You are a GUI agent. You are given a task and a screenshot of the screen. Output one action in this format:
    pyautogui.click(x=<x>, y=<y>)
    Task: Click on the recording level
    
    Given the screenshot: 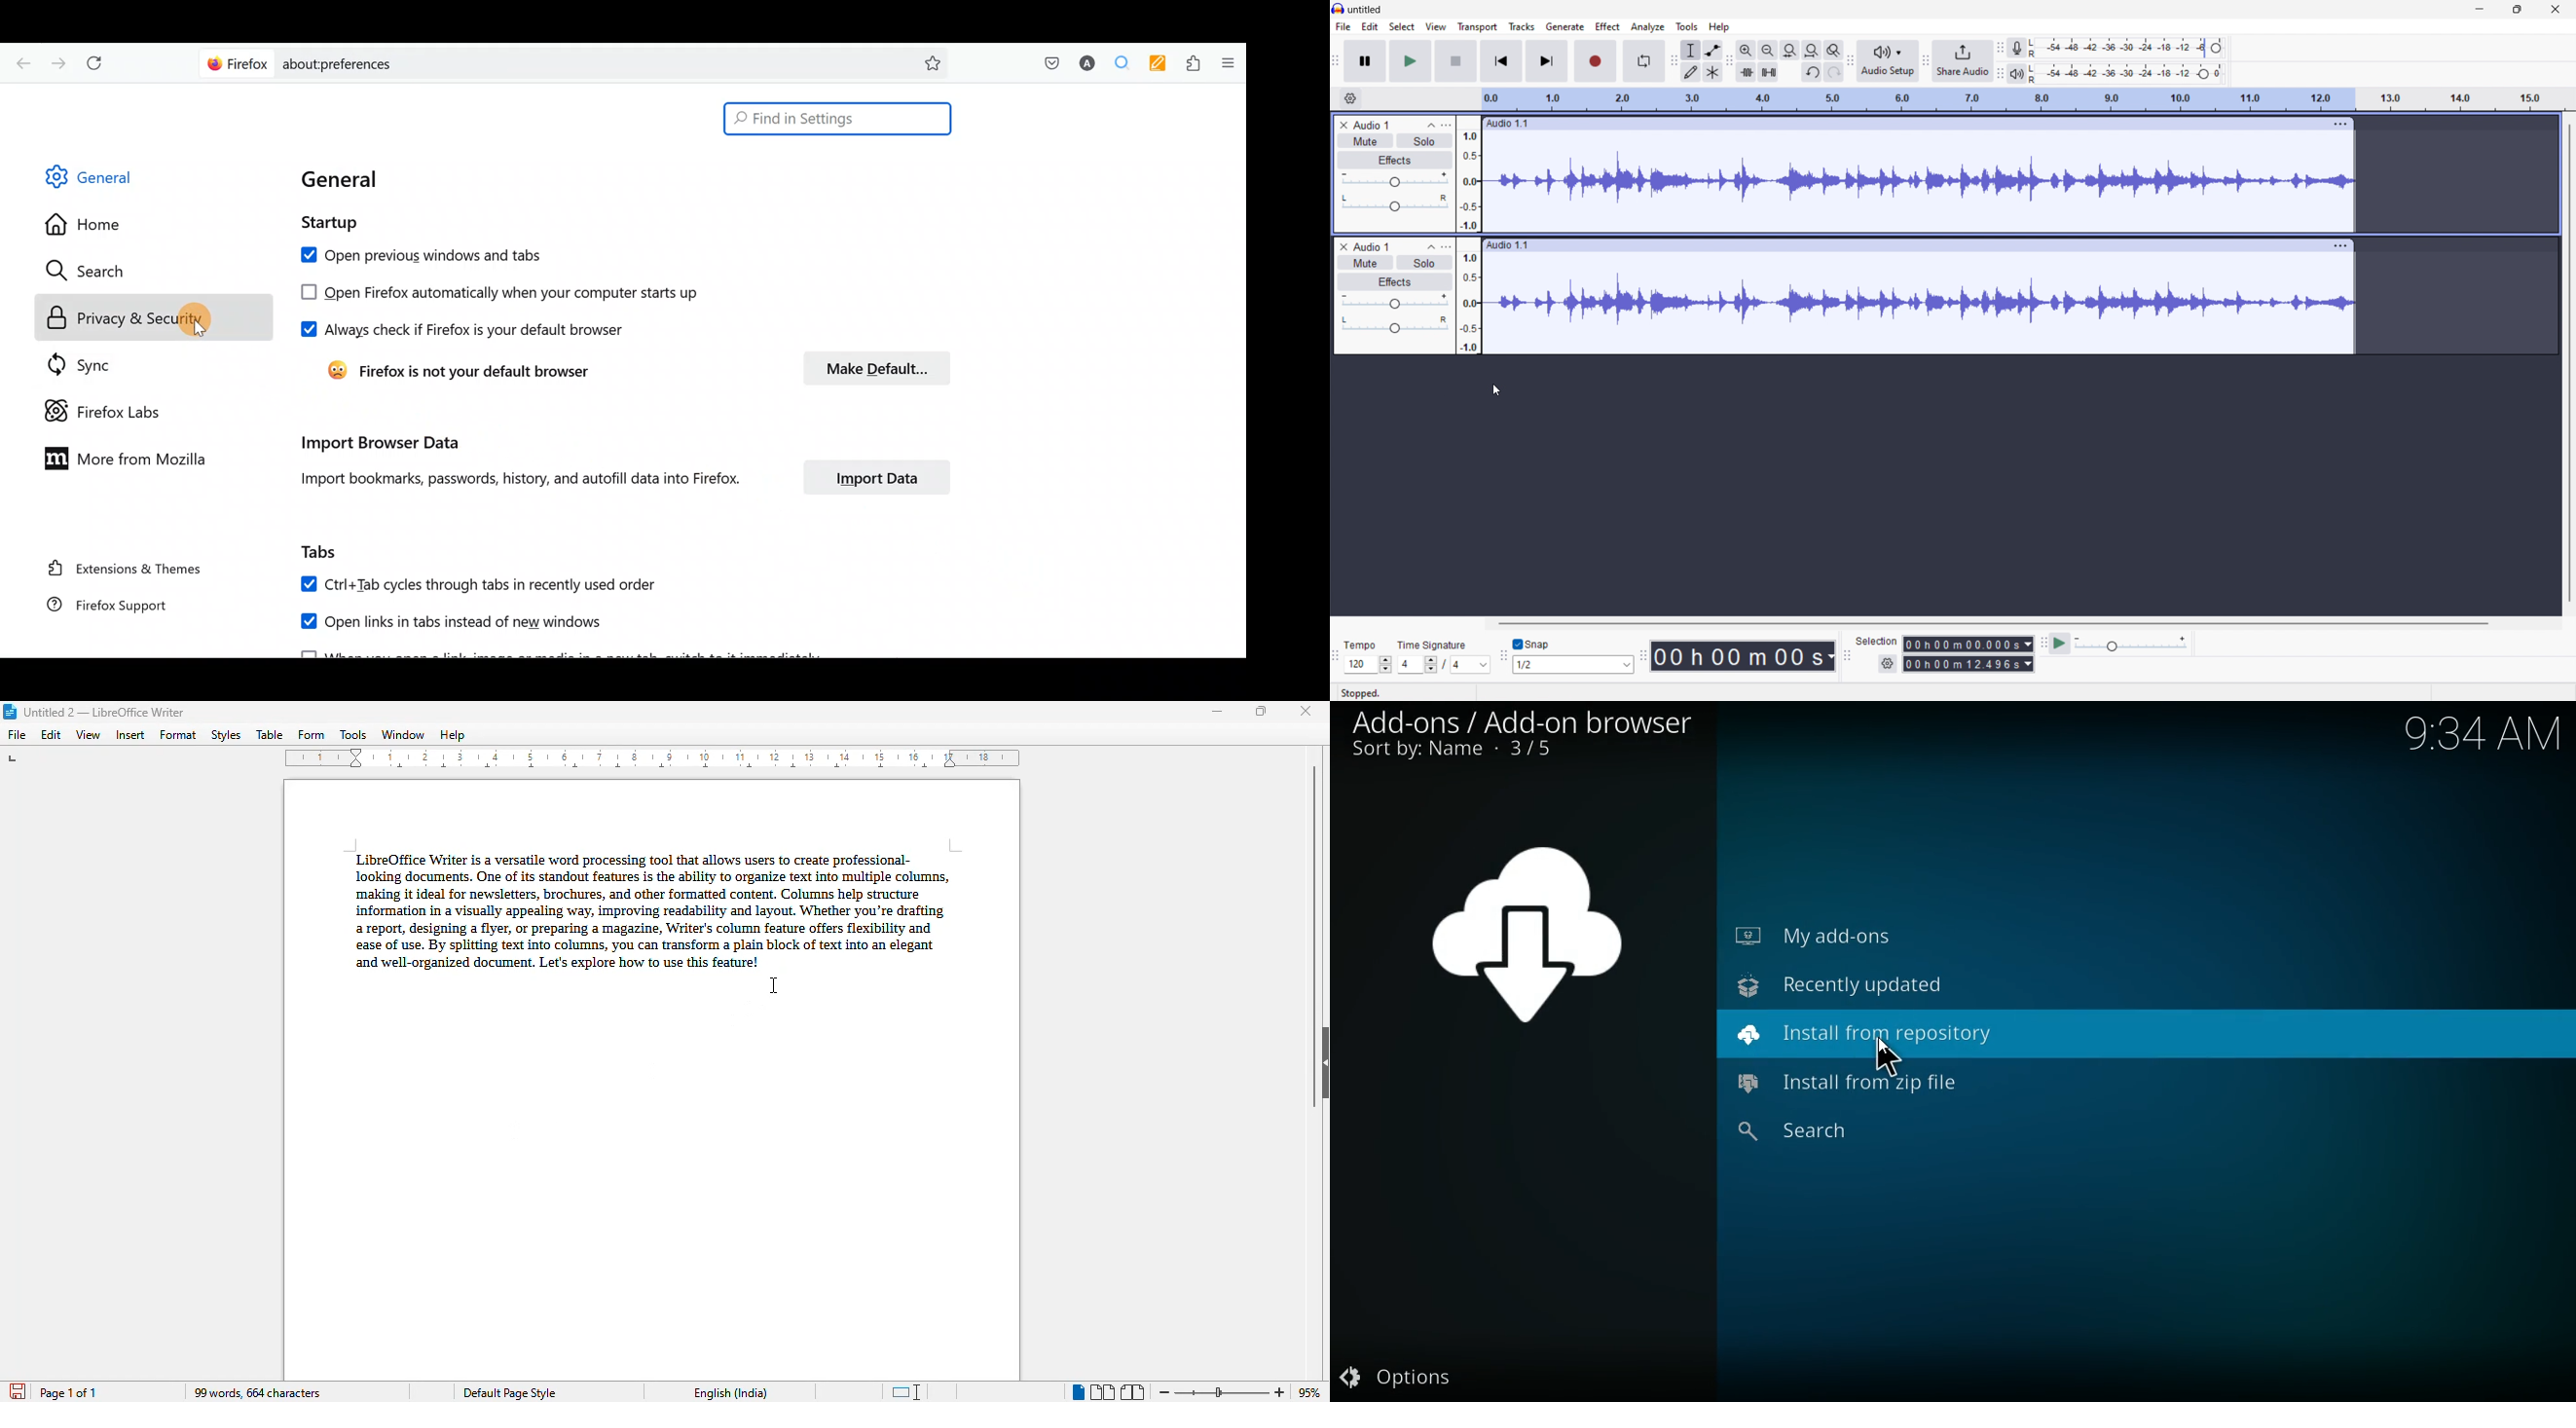 What is the action you would take?
    pyautogui.click(x=2128, y=47)
    